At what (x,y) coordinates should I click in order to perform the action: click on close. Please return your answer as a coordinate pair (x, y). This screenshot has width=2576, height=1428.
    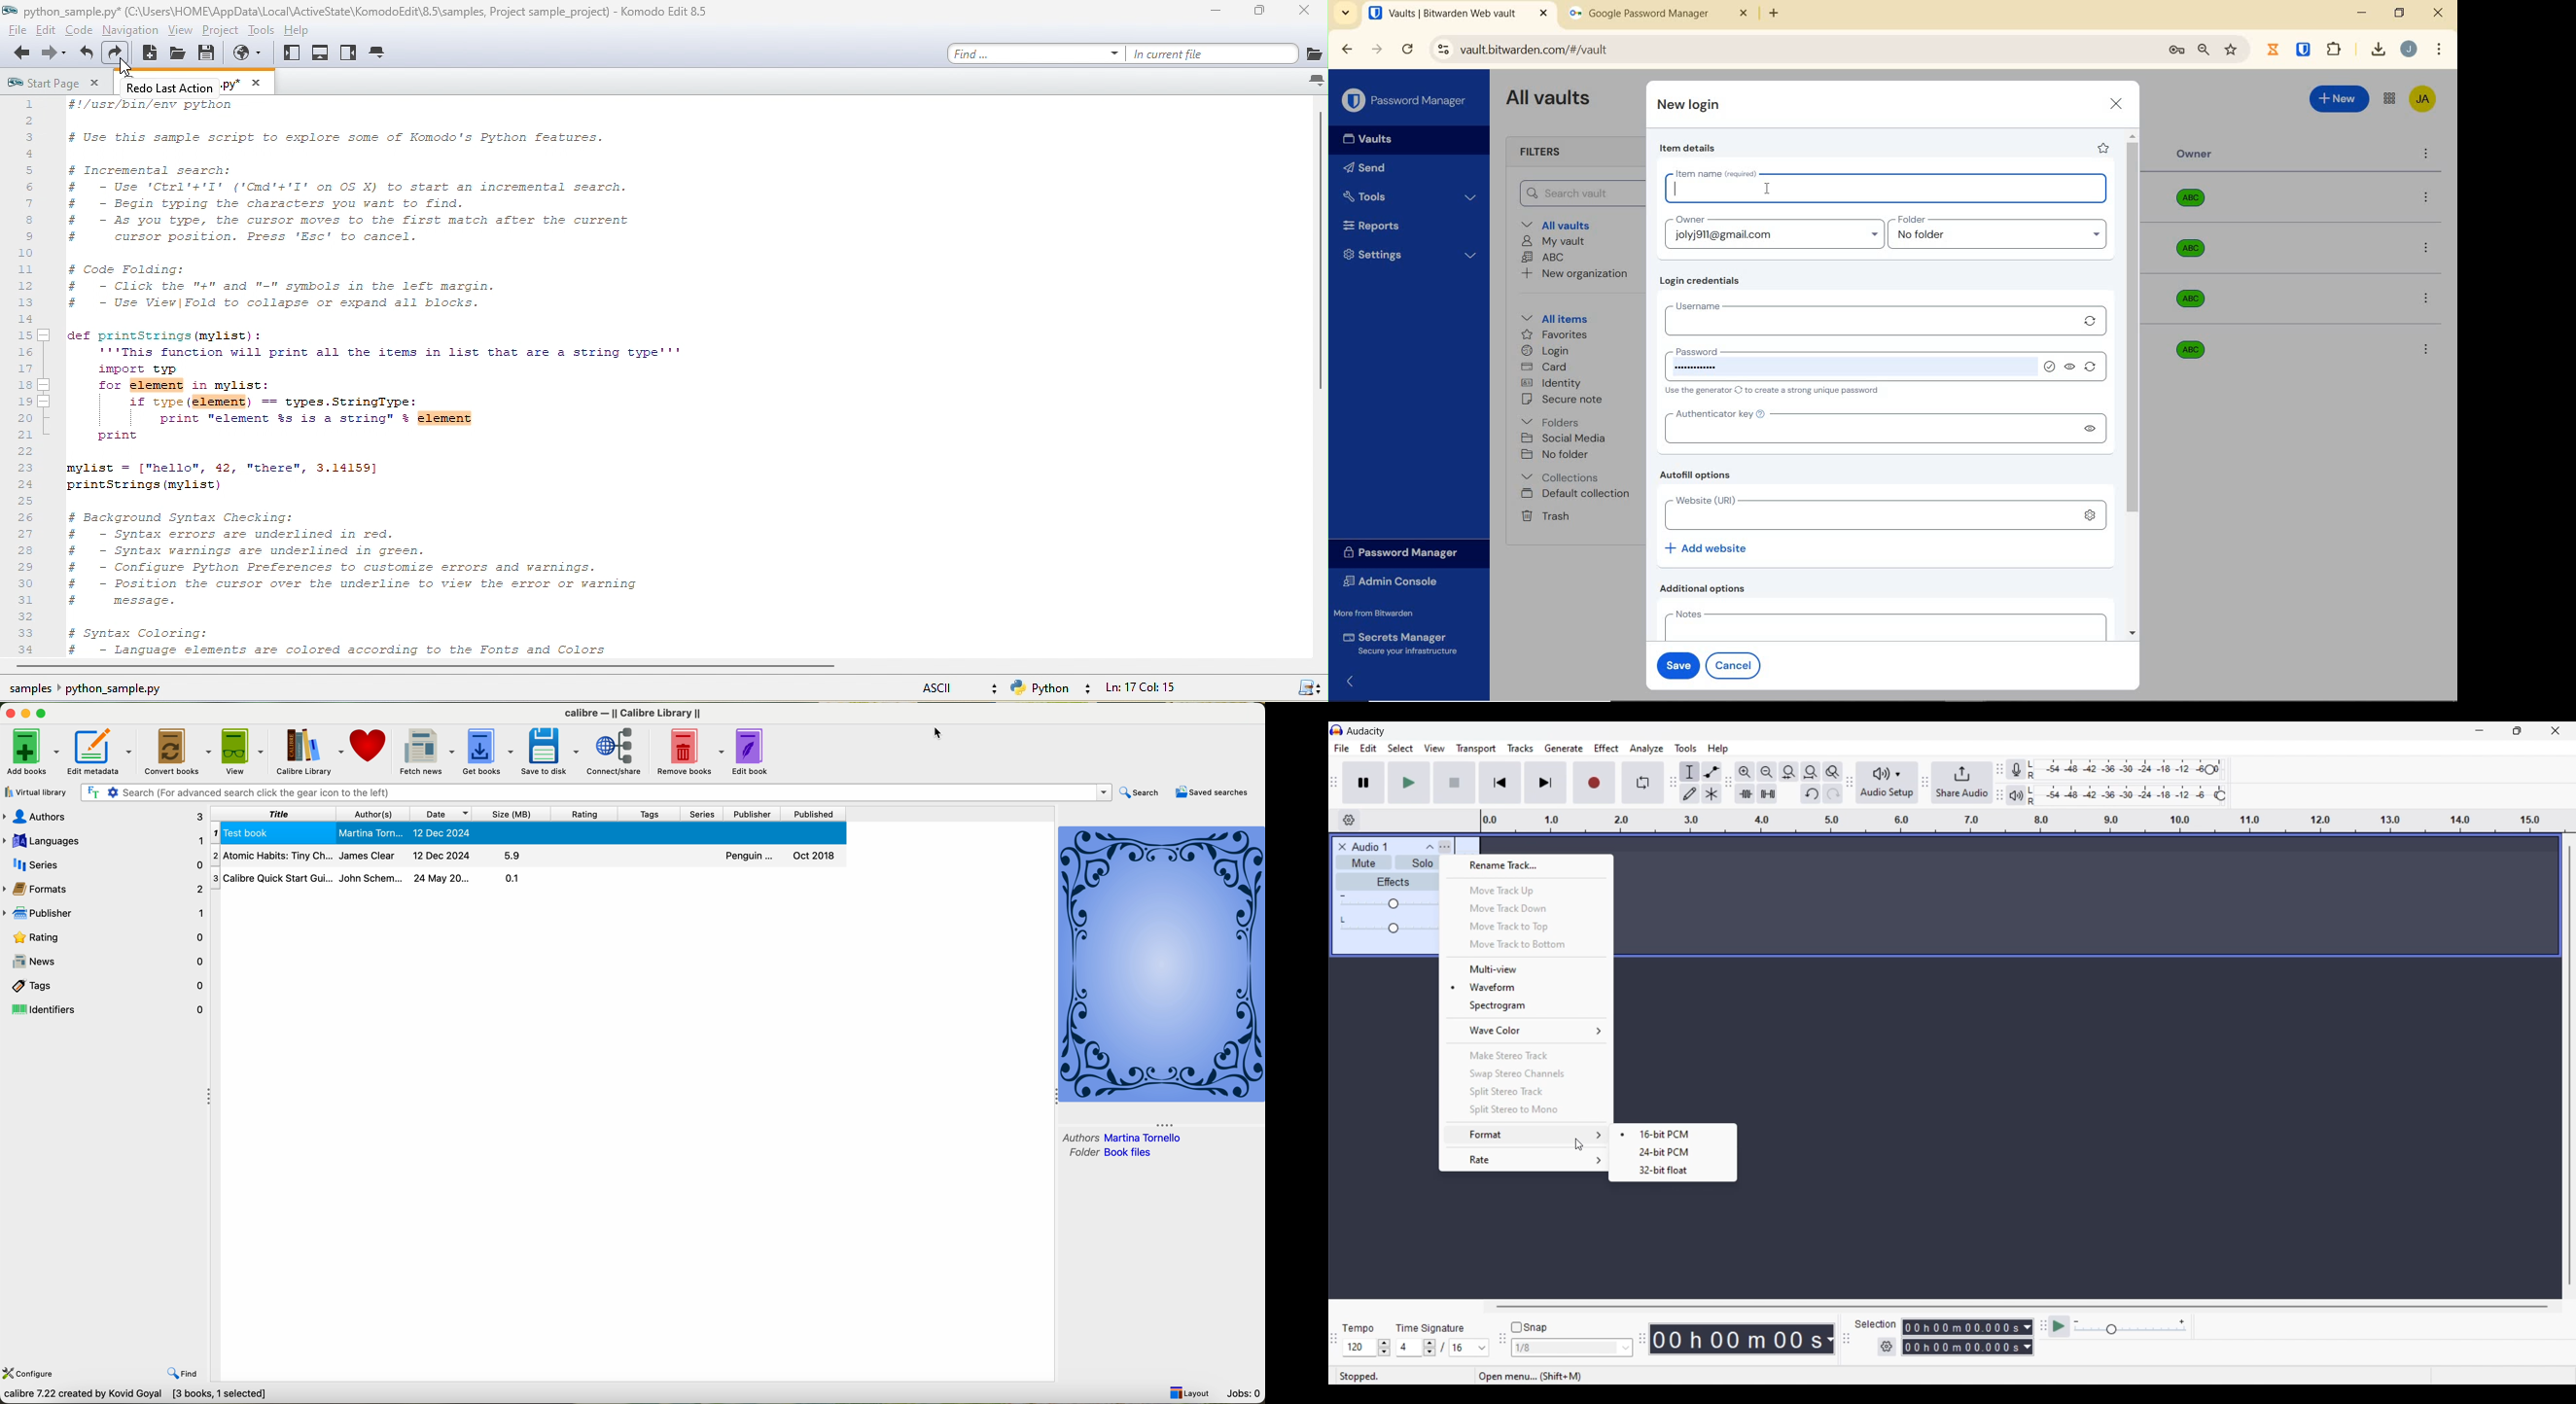
    Looking at the image, I should click on (1341, 846).